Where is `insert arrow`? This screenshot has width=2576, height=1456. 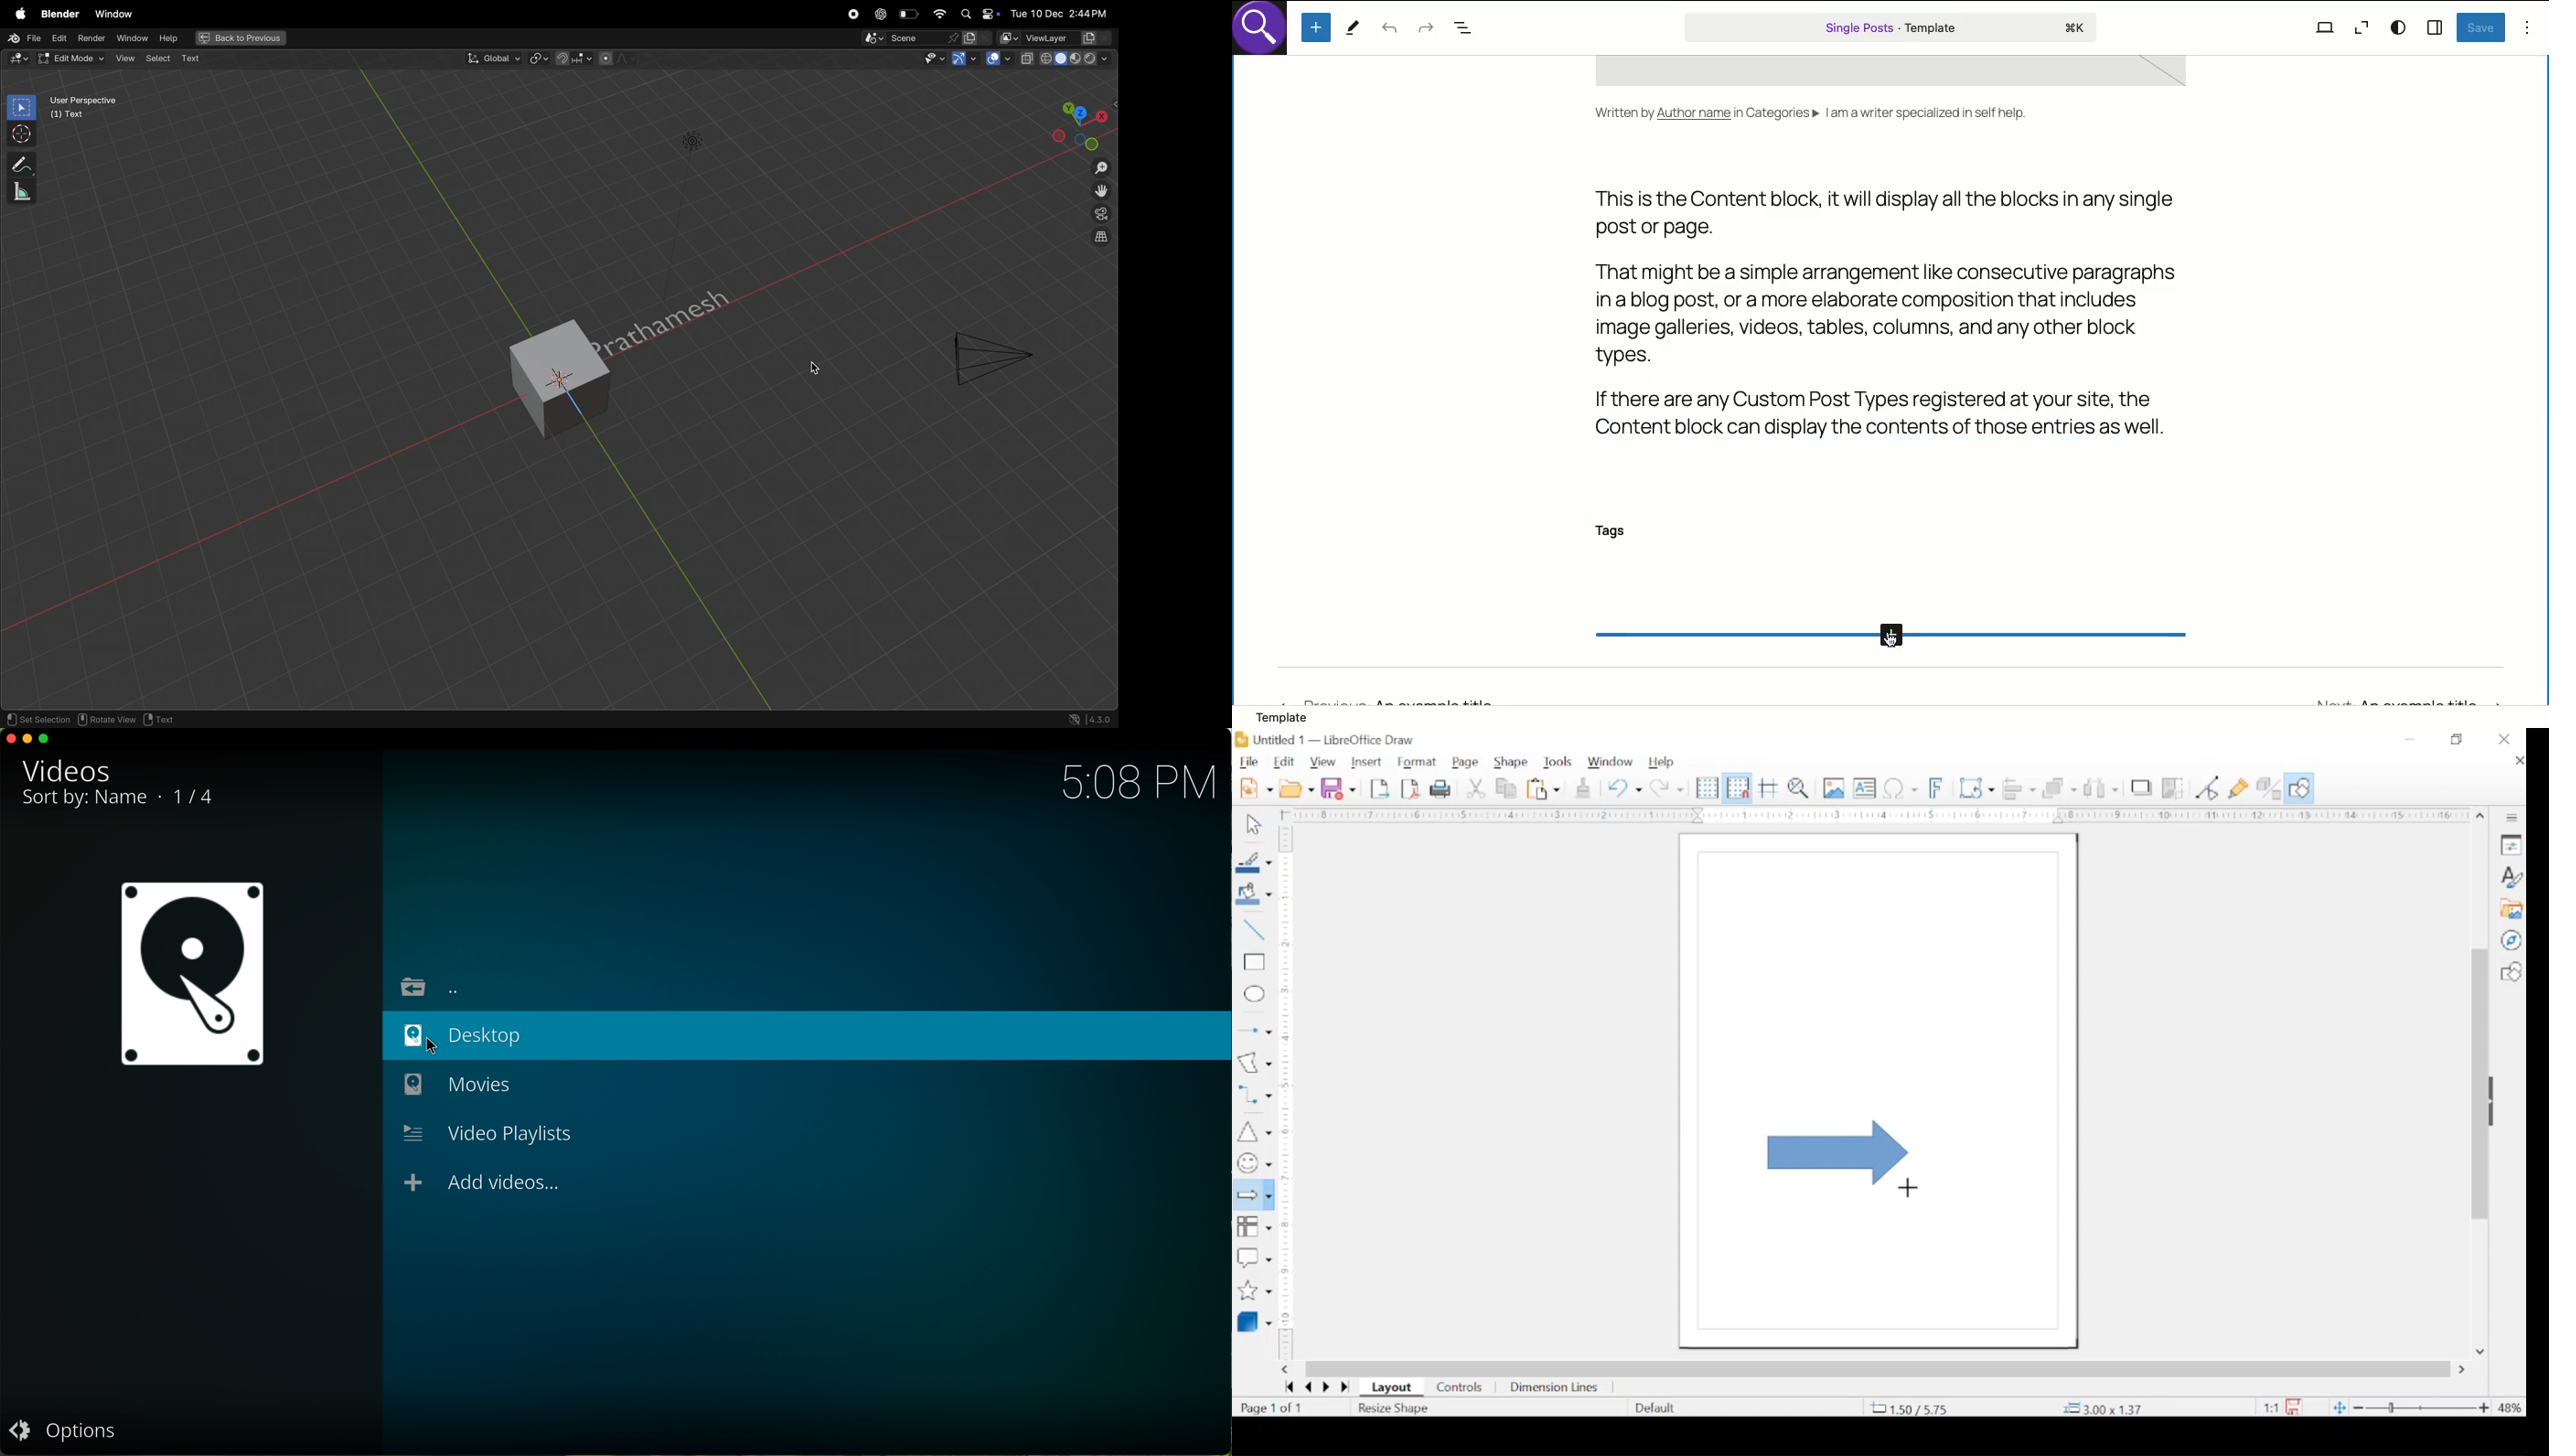
insert arrow is located at coordinates (1253, 1031).